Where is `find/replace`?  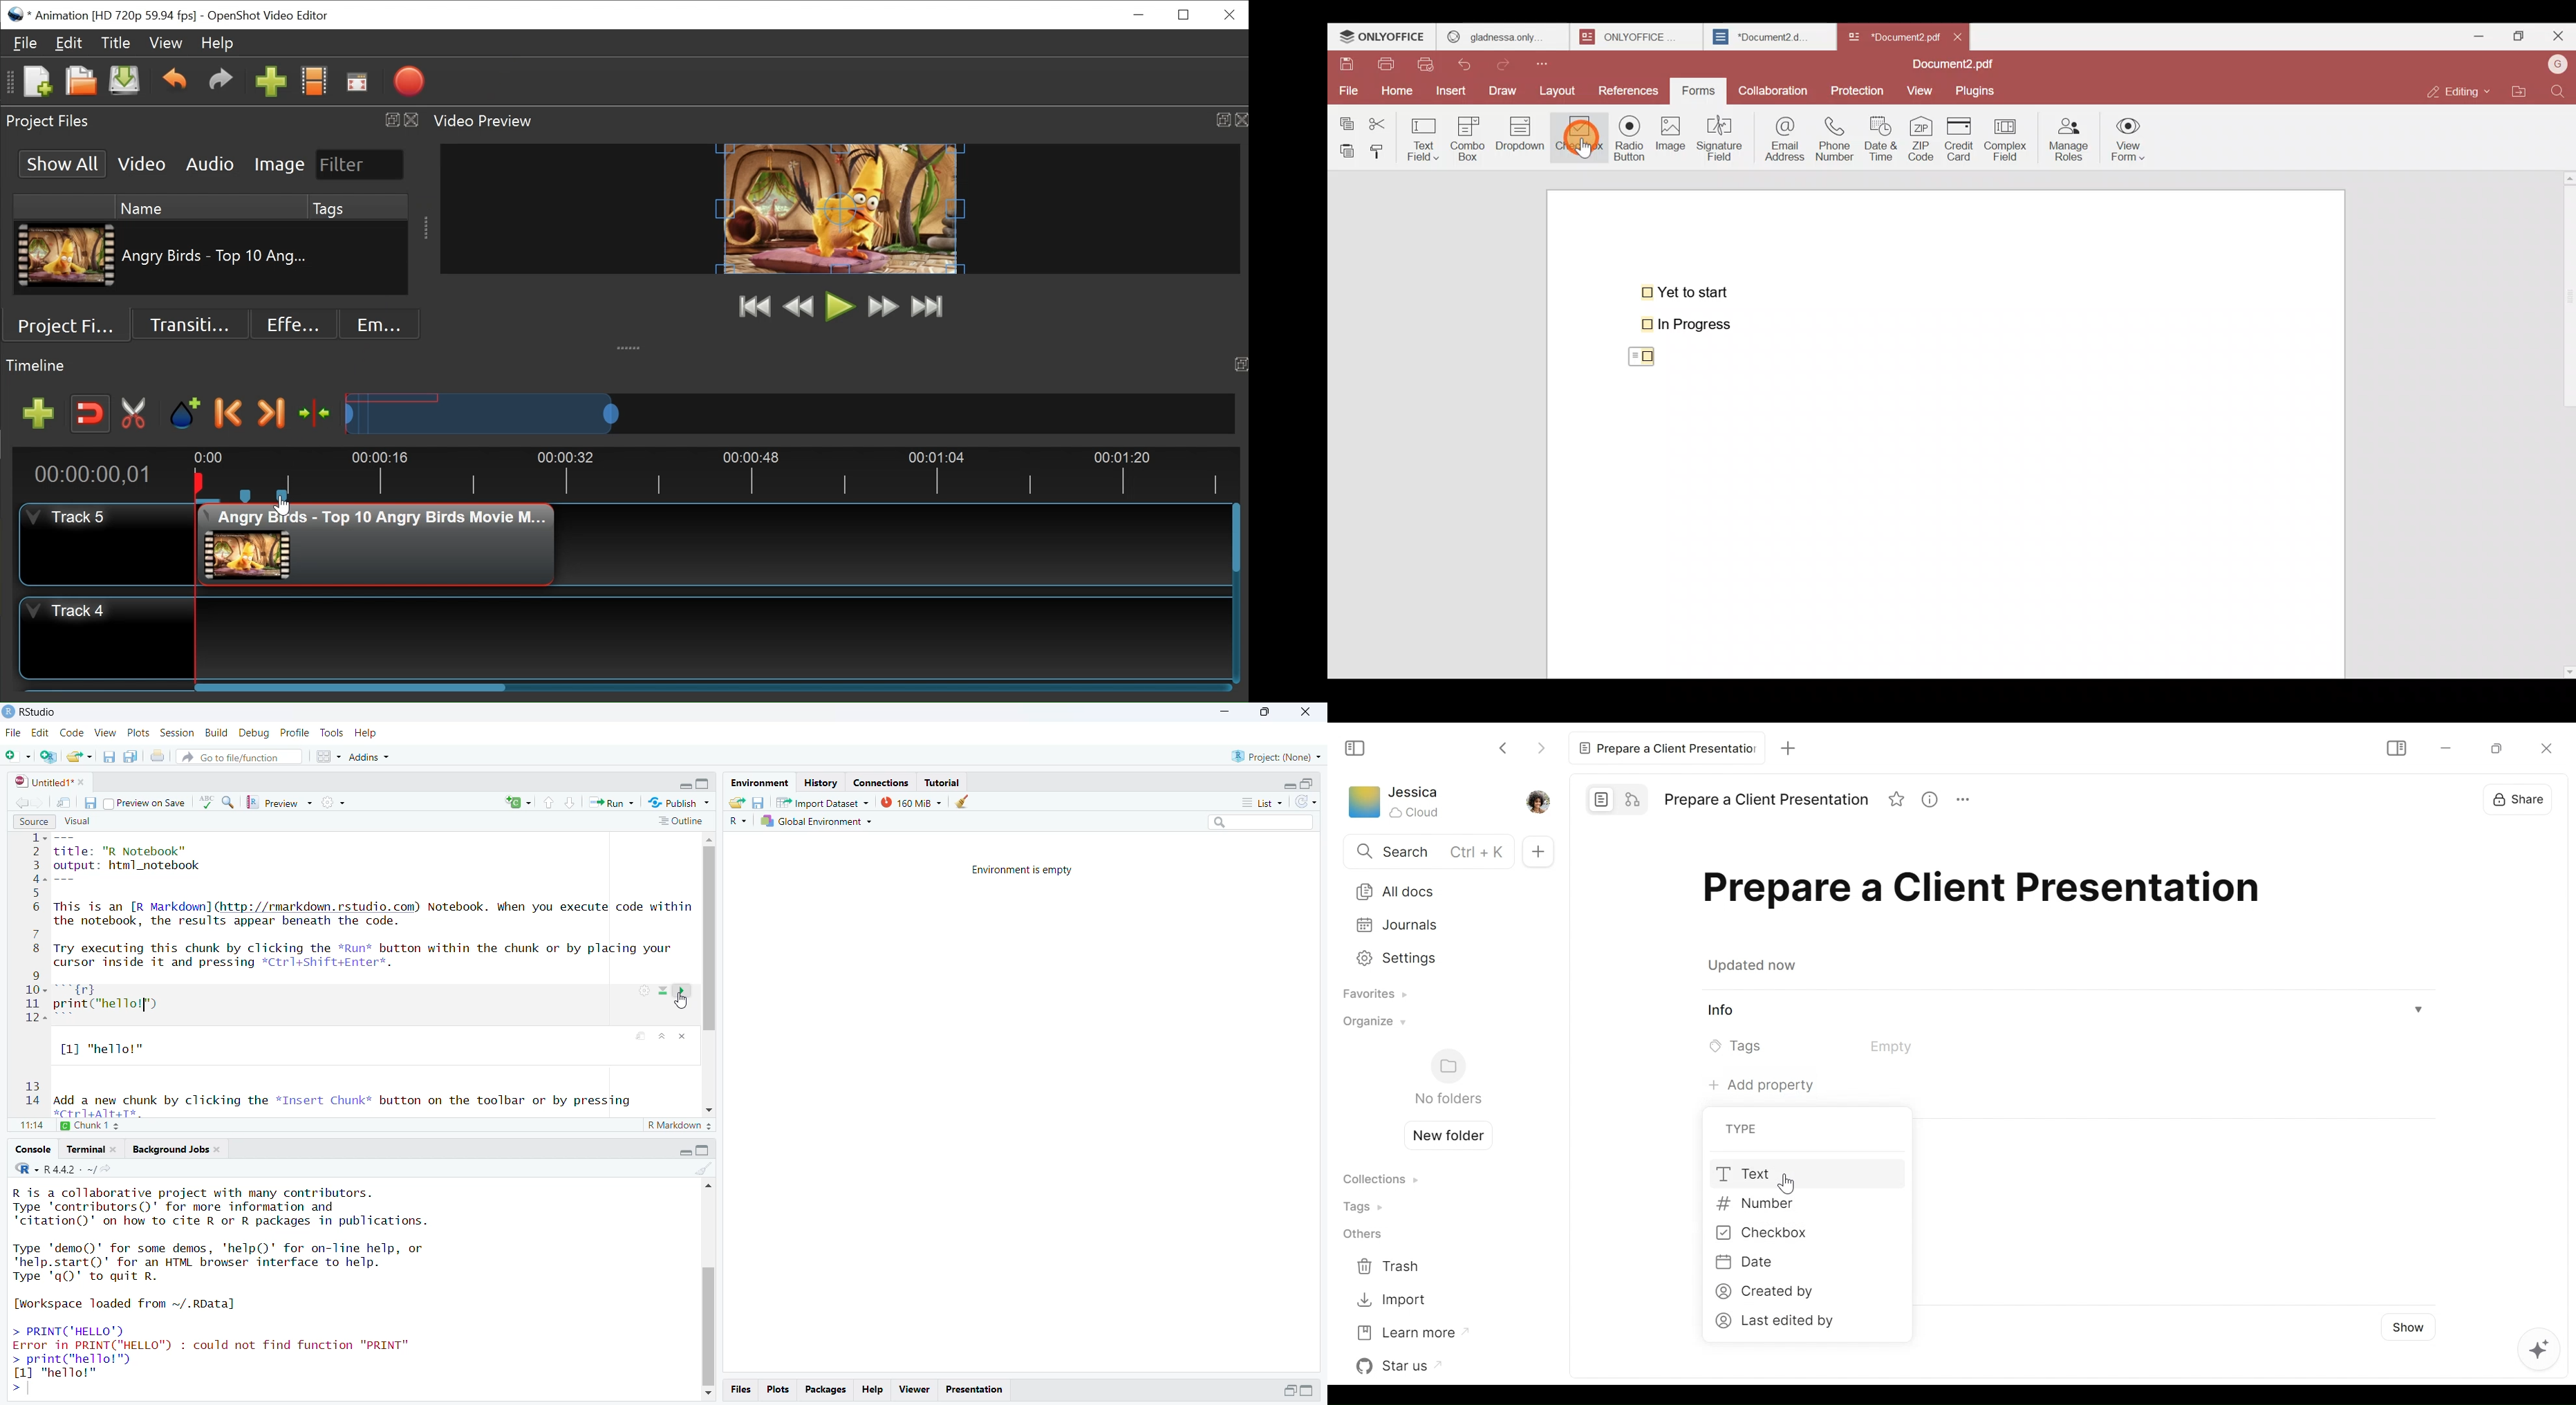 find/replace is located at coordinates (230, 804).